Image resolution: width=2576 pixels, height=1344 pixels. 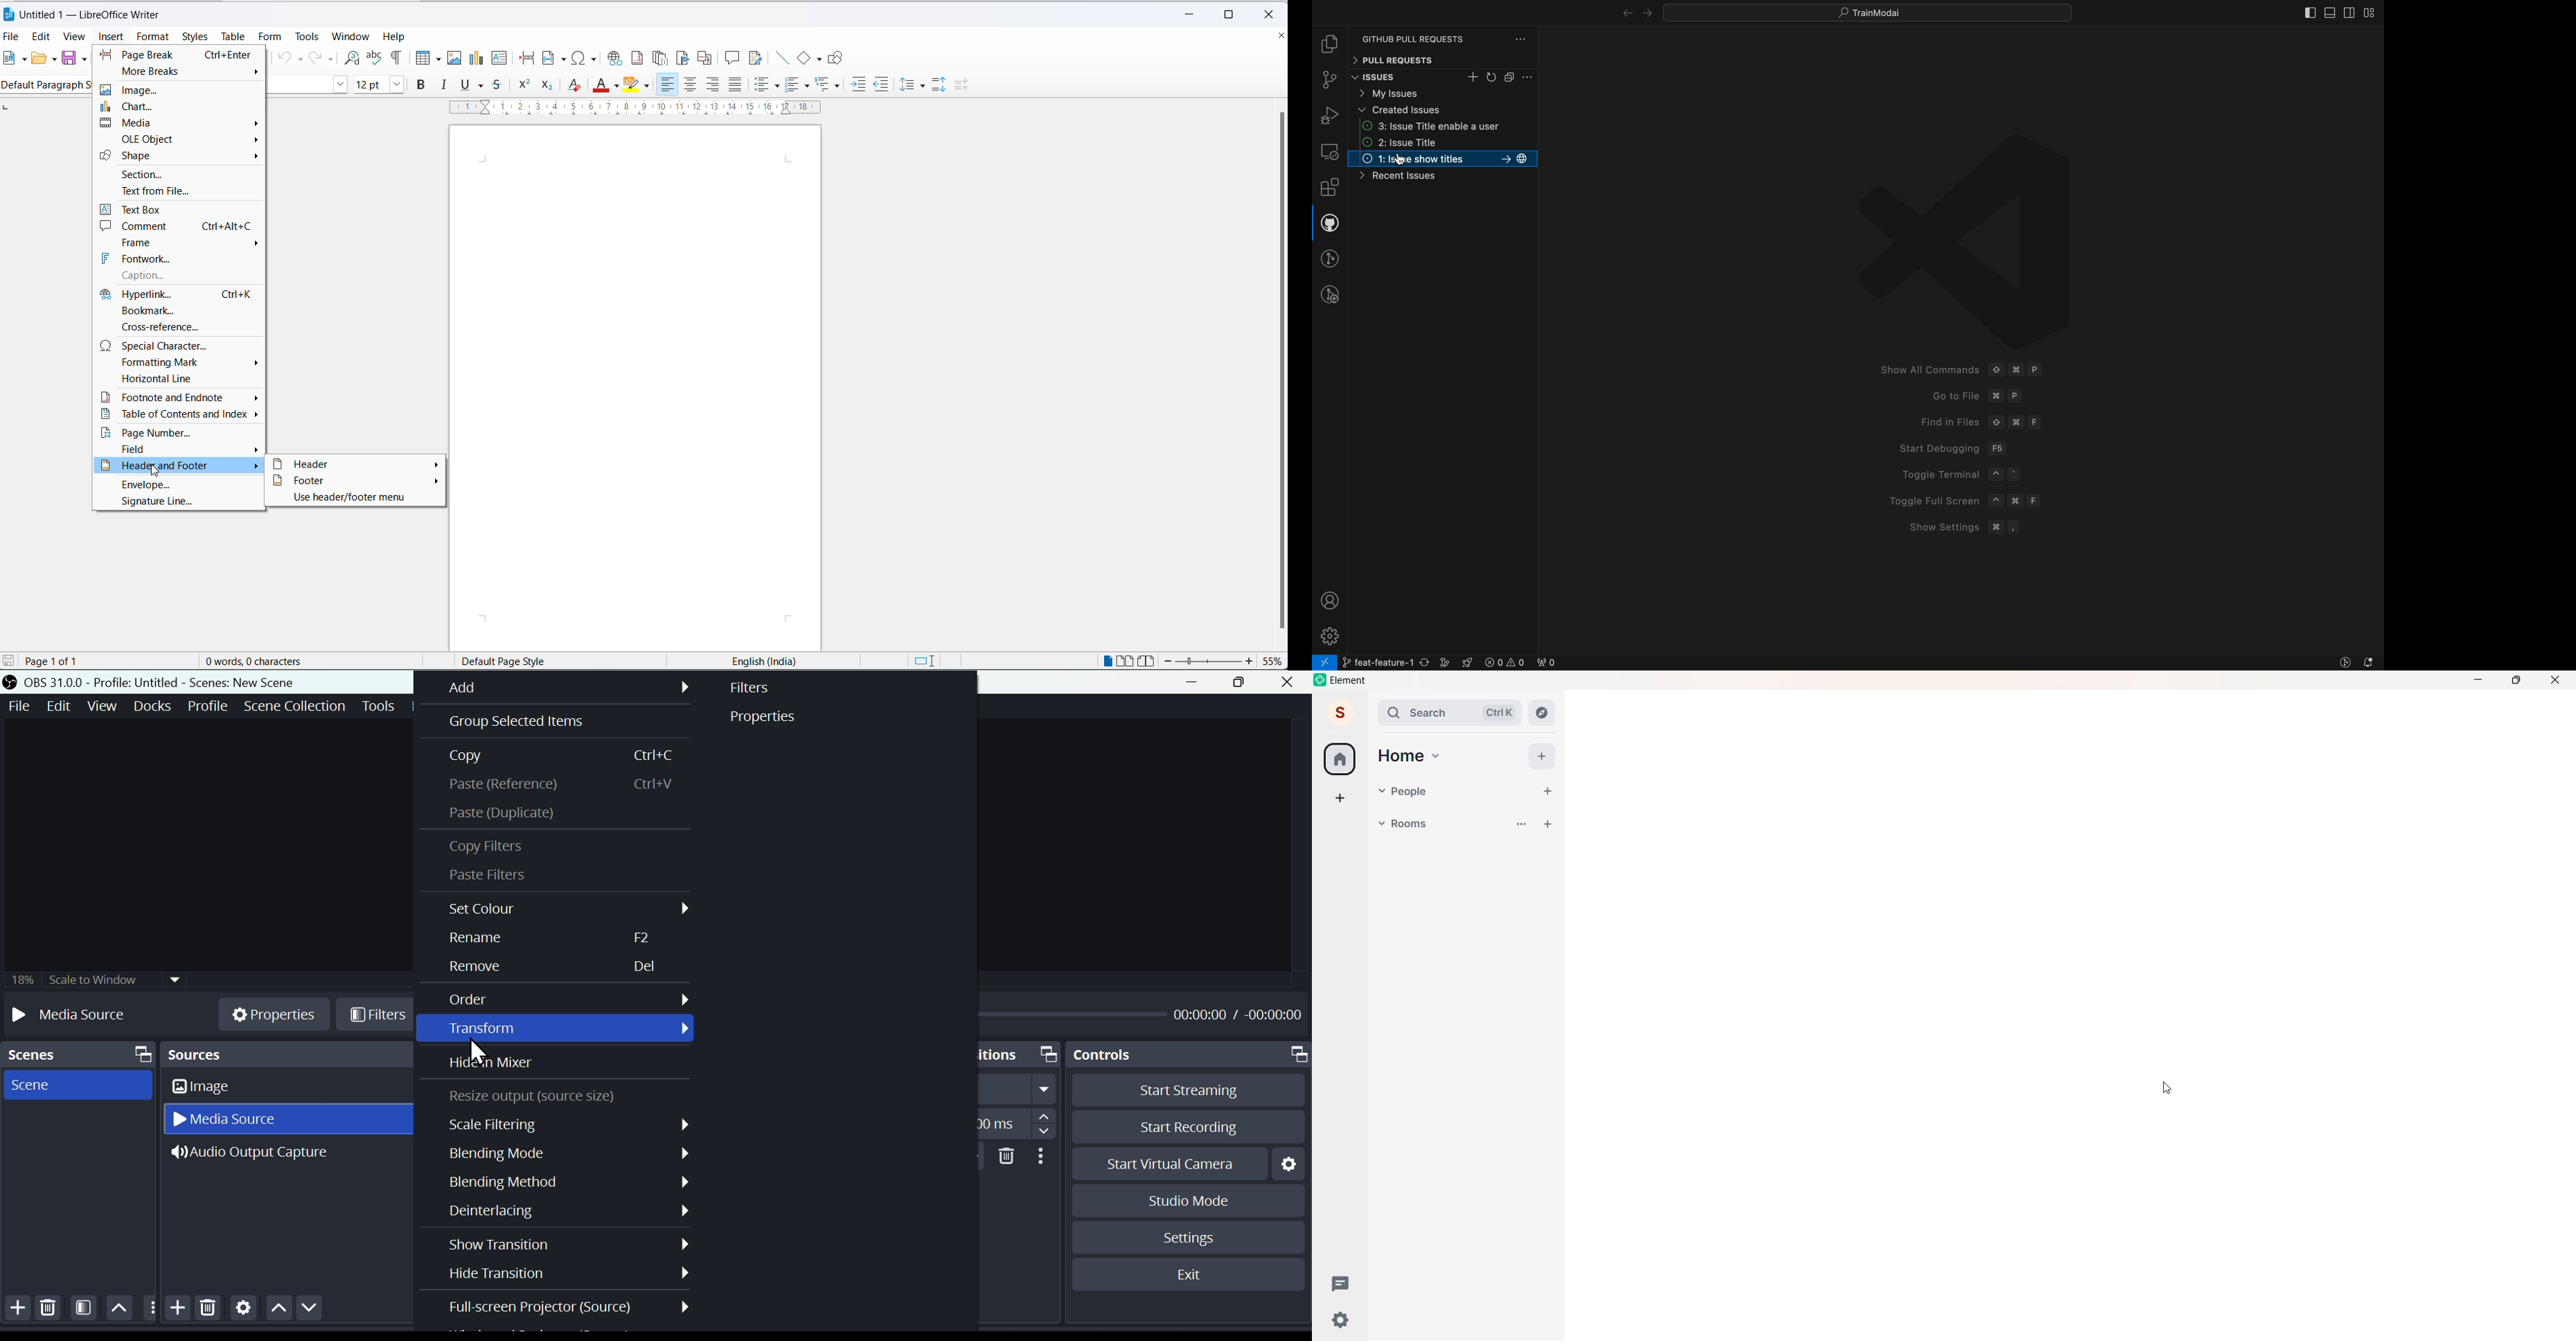 I want to click on reload, so click(x=1492, y=77).